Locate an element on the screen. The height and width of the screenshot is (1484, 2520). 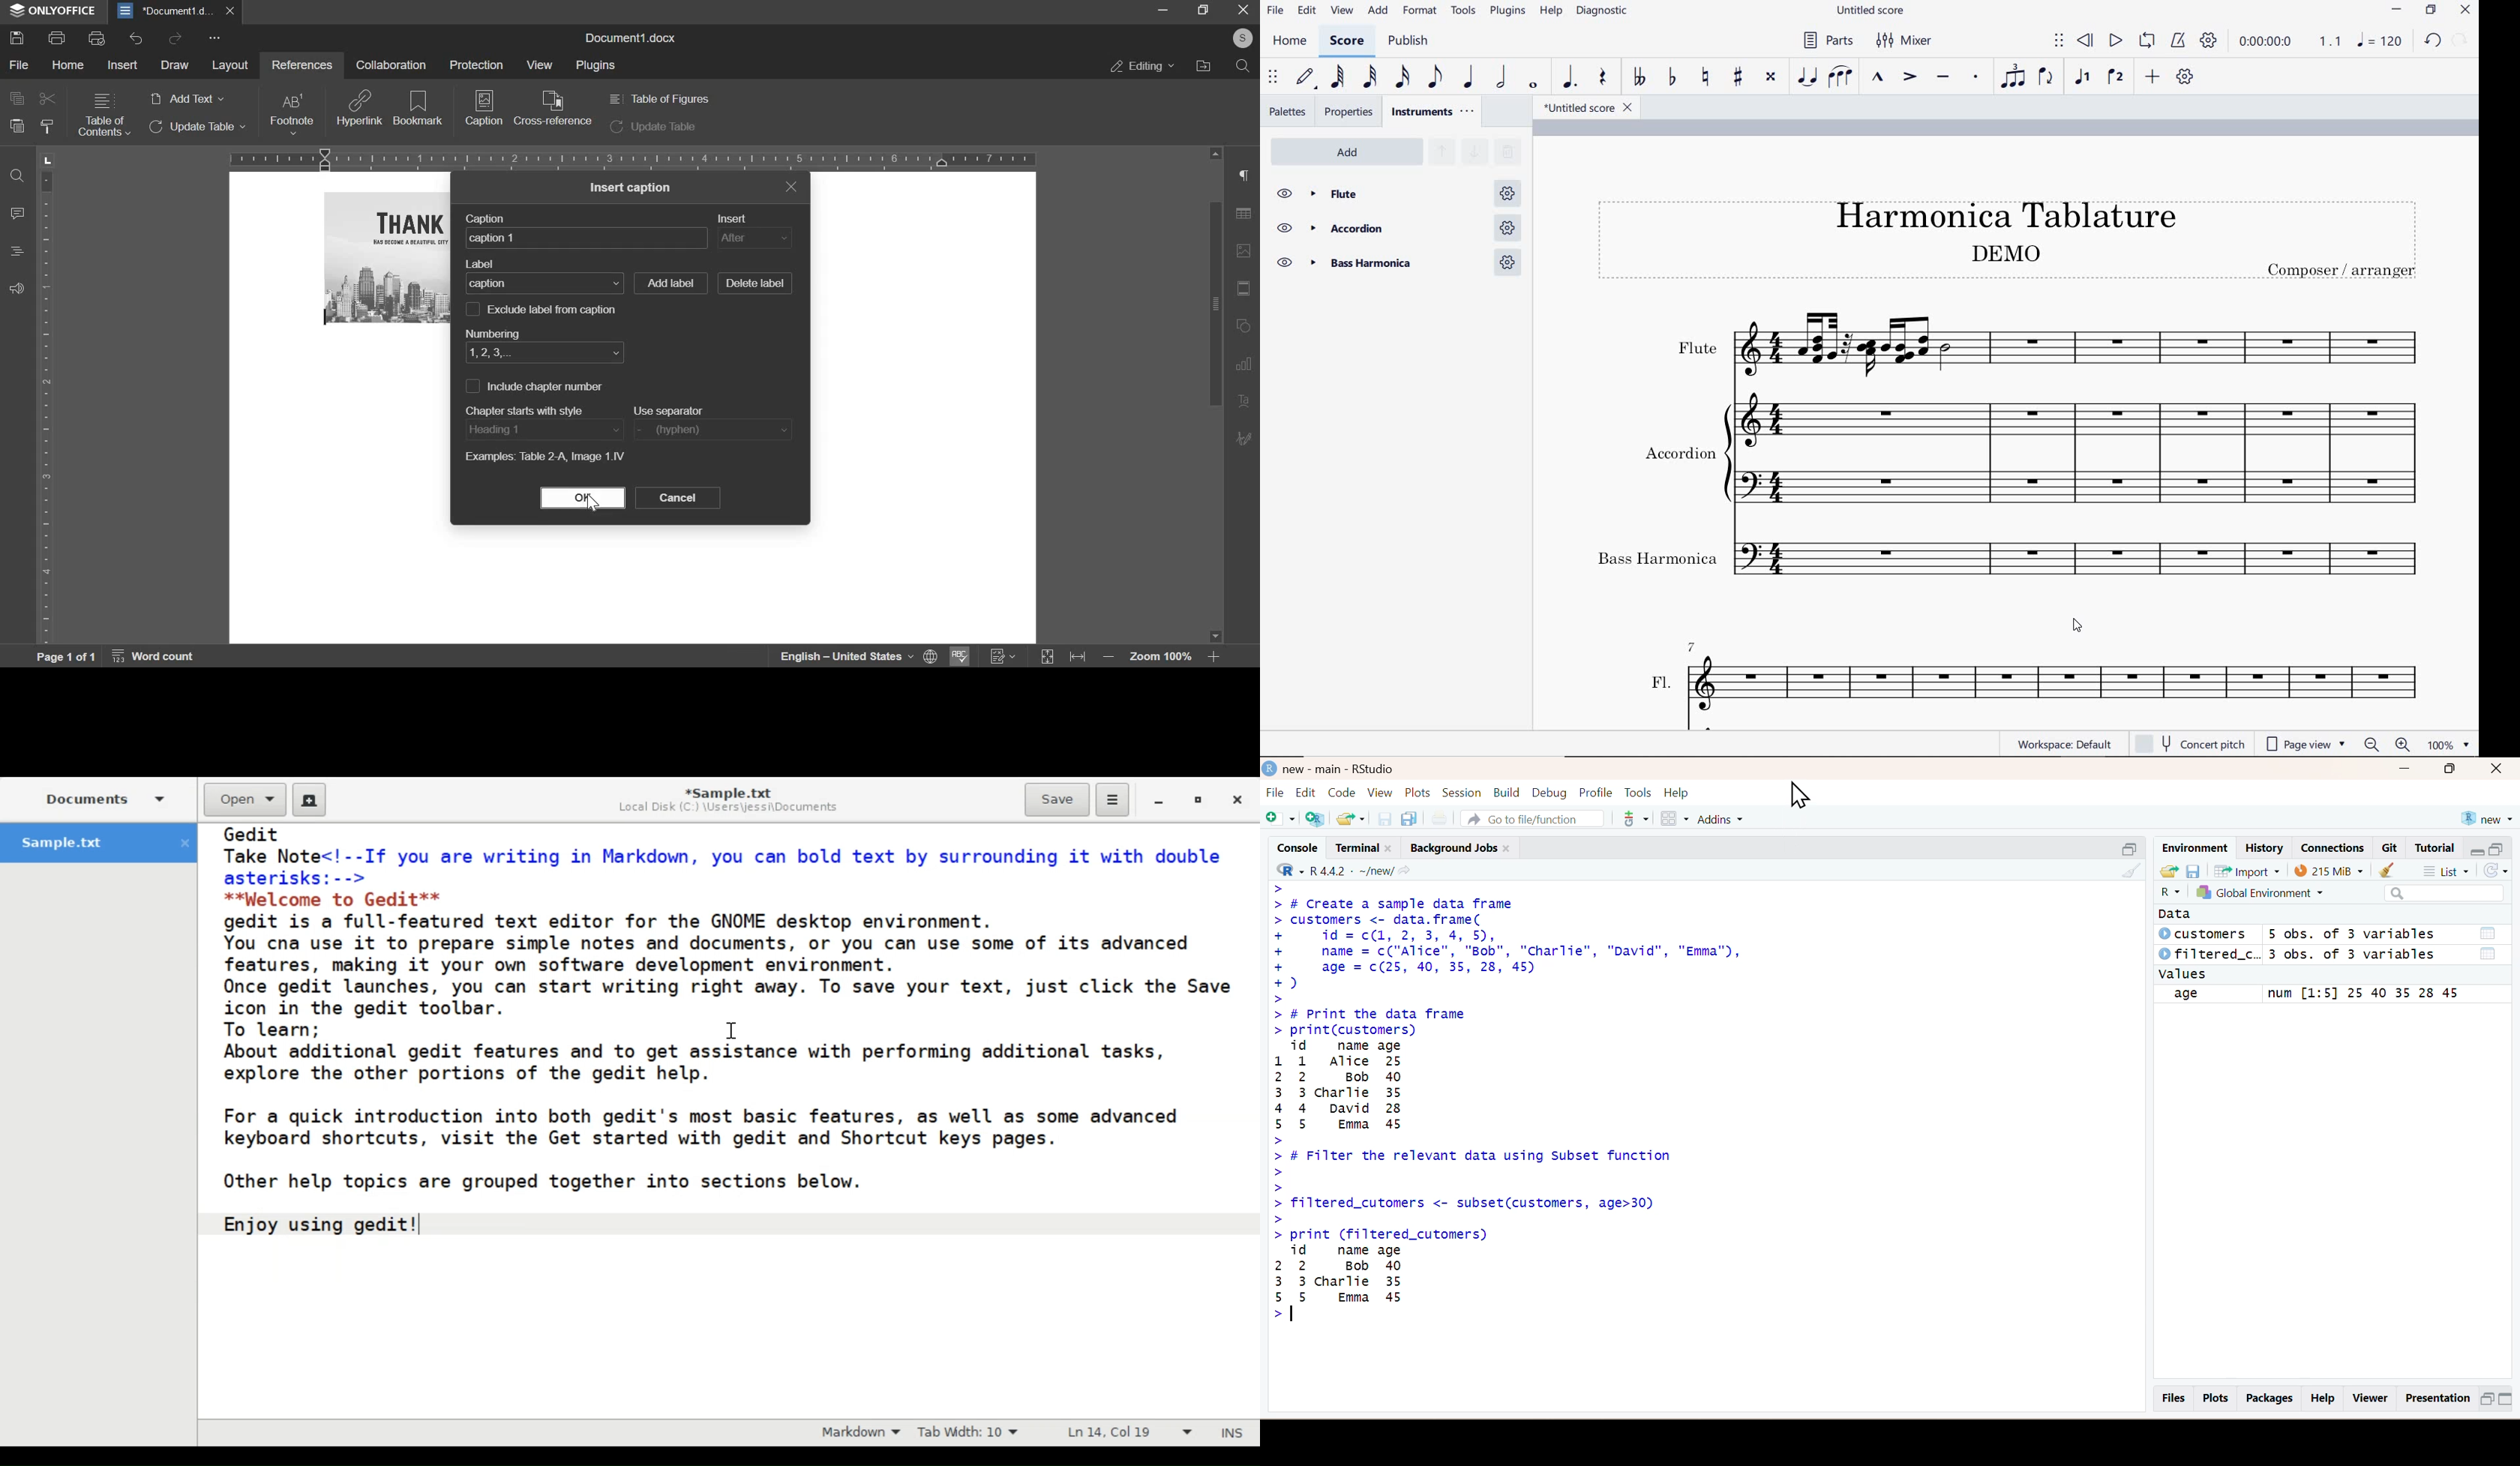
Help is located at coordinates (2324, 1399).